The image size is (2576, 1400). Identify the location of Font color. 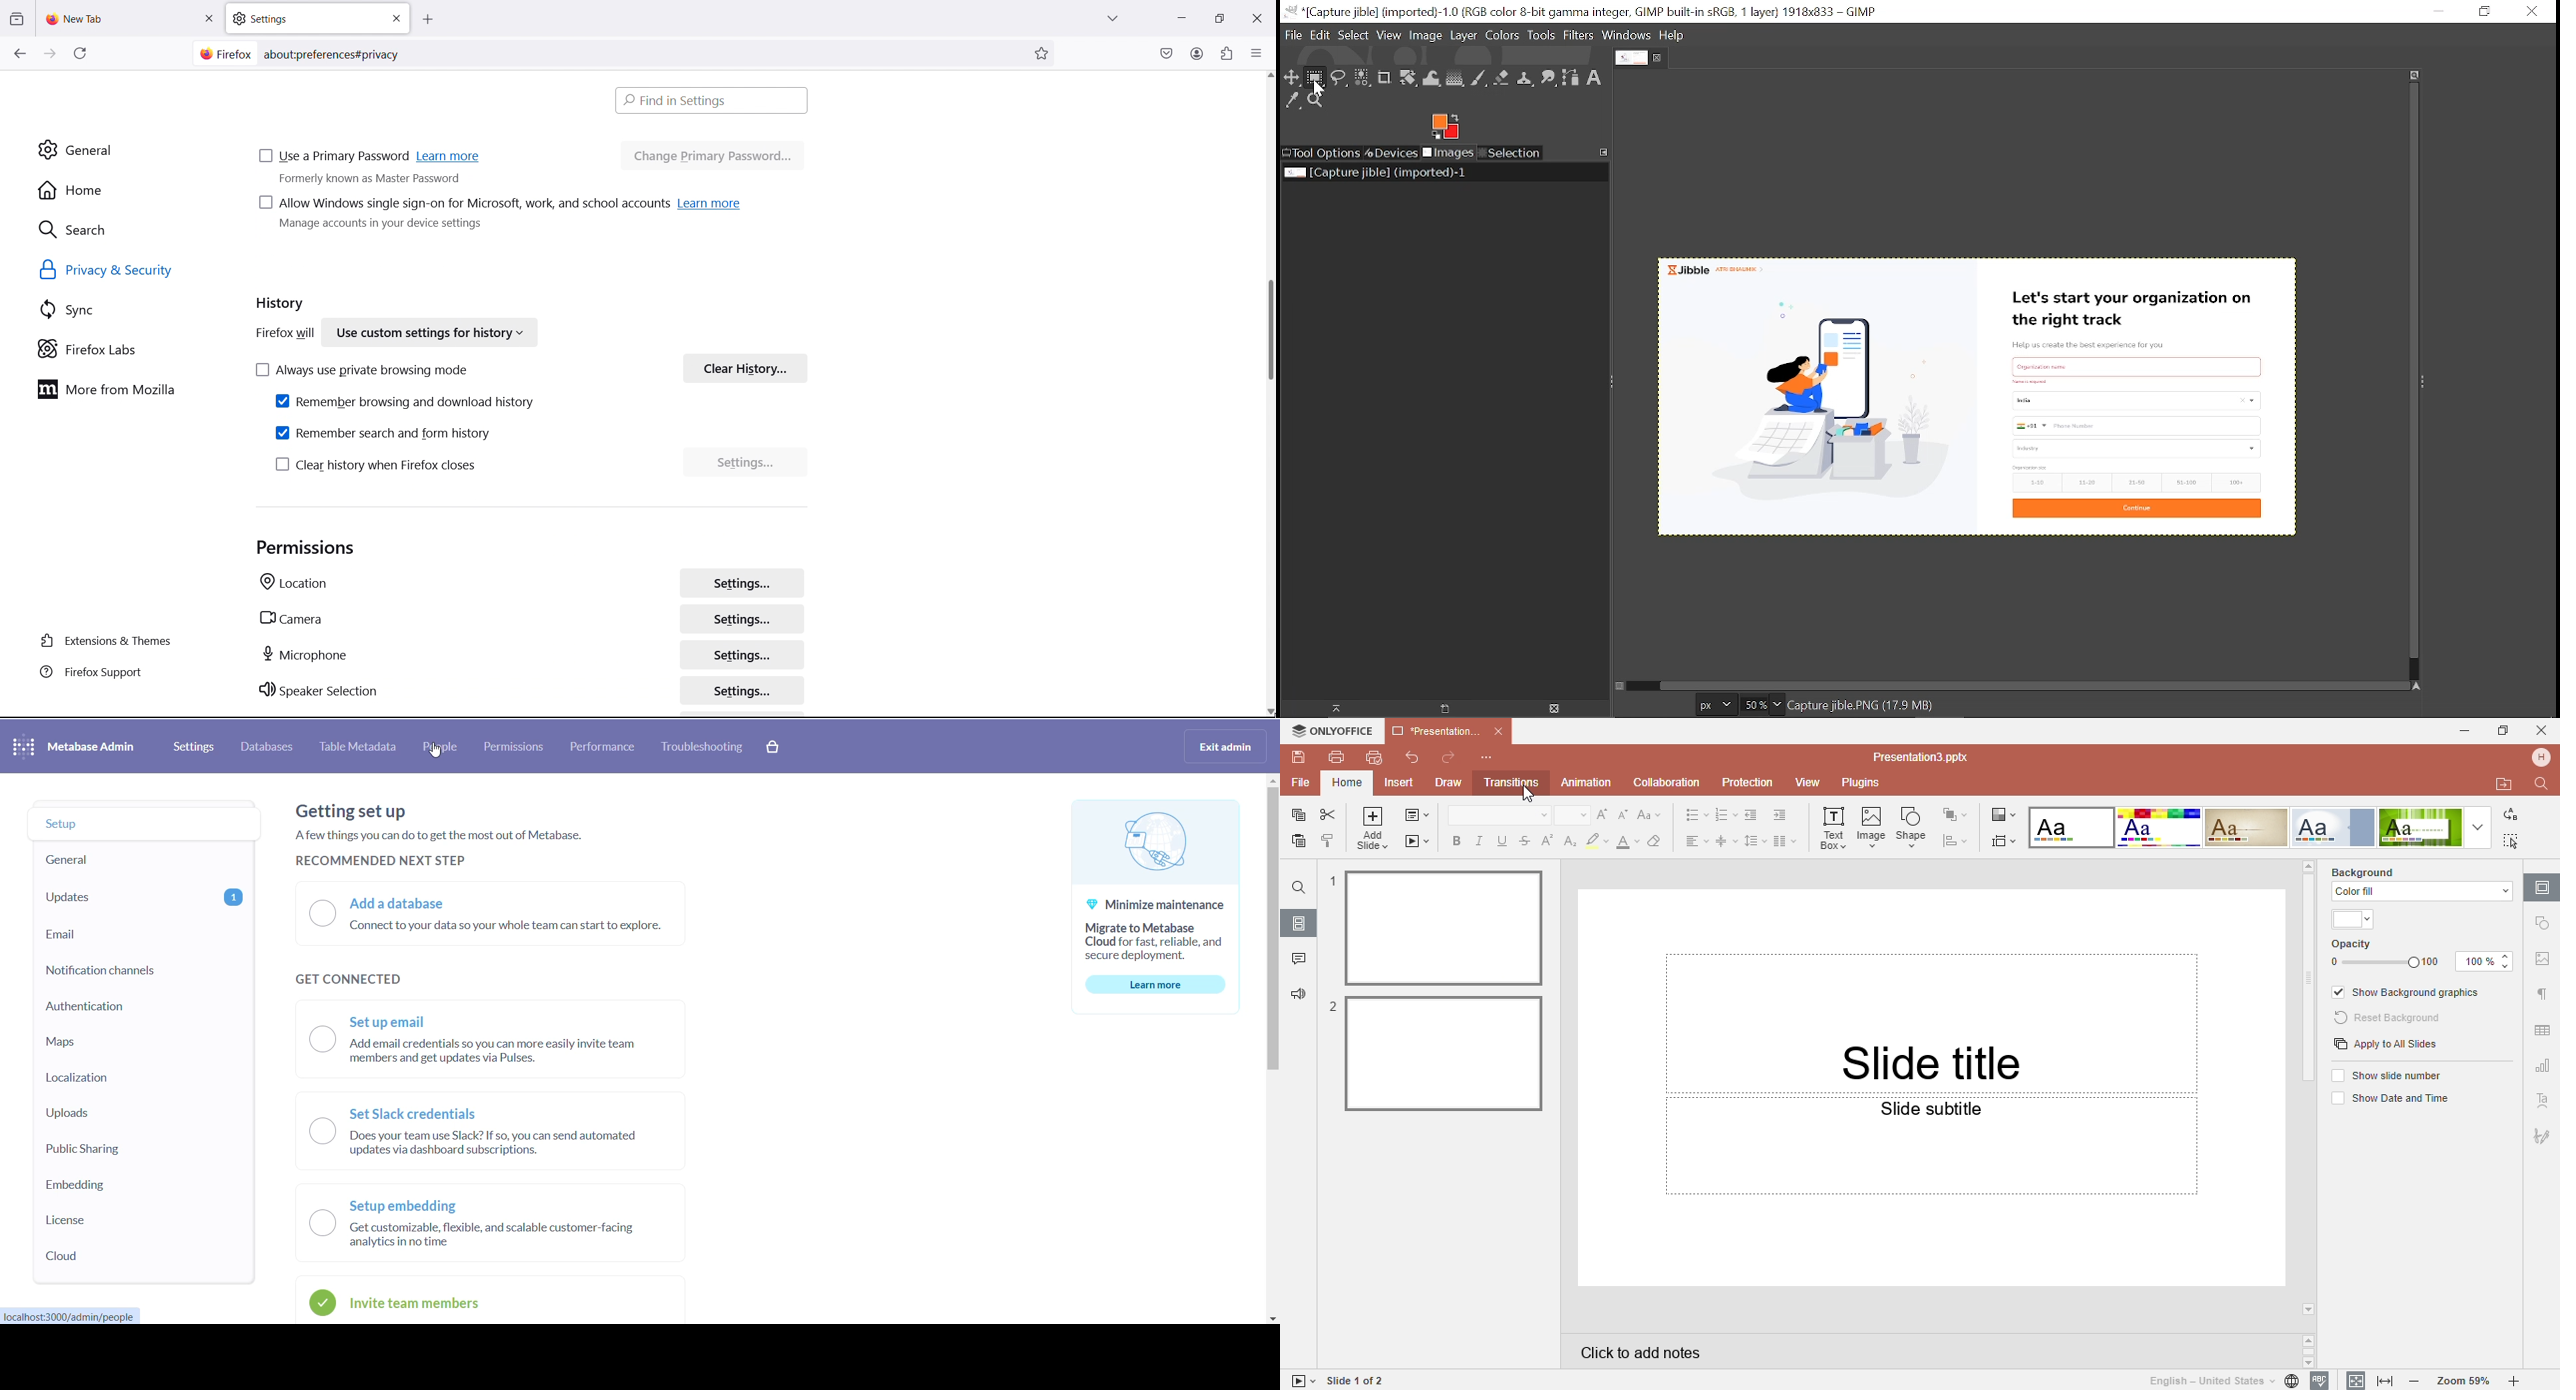
(1629, 840).